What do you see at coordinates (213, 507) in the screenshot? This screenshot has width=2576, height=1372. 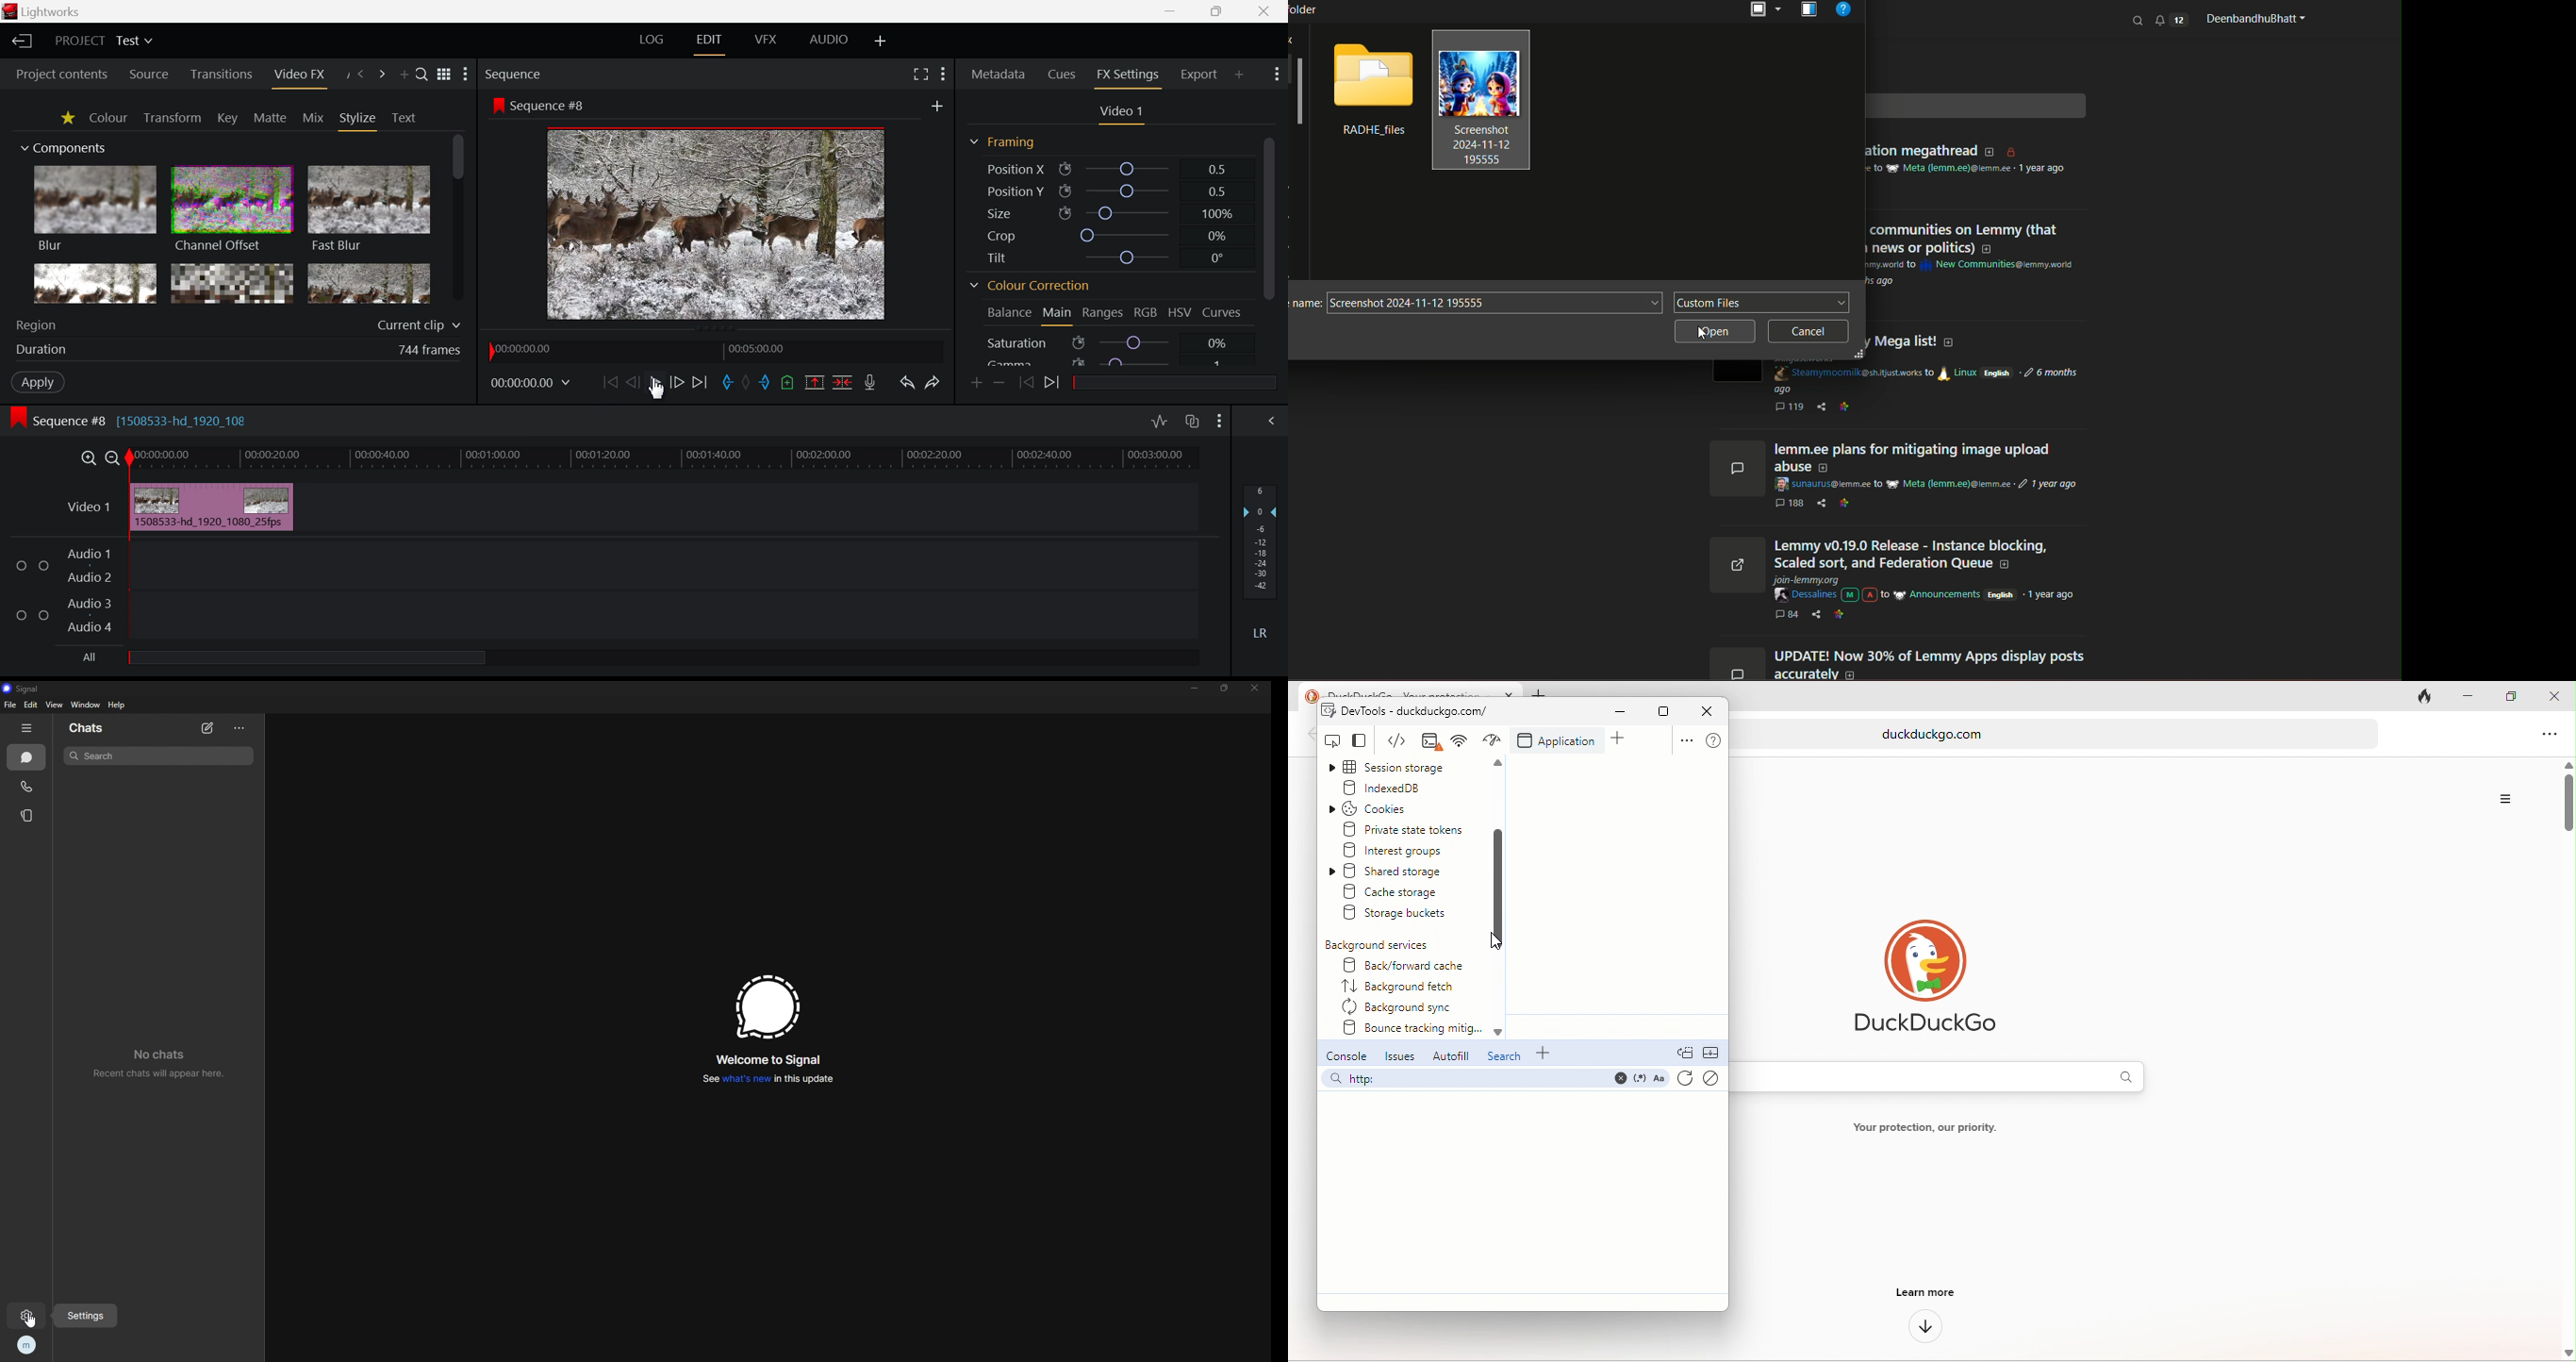 I see `Inserted Clip` at bounding box center [213, 507].